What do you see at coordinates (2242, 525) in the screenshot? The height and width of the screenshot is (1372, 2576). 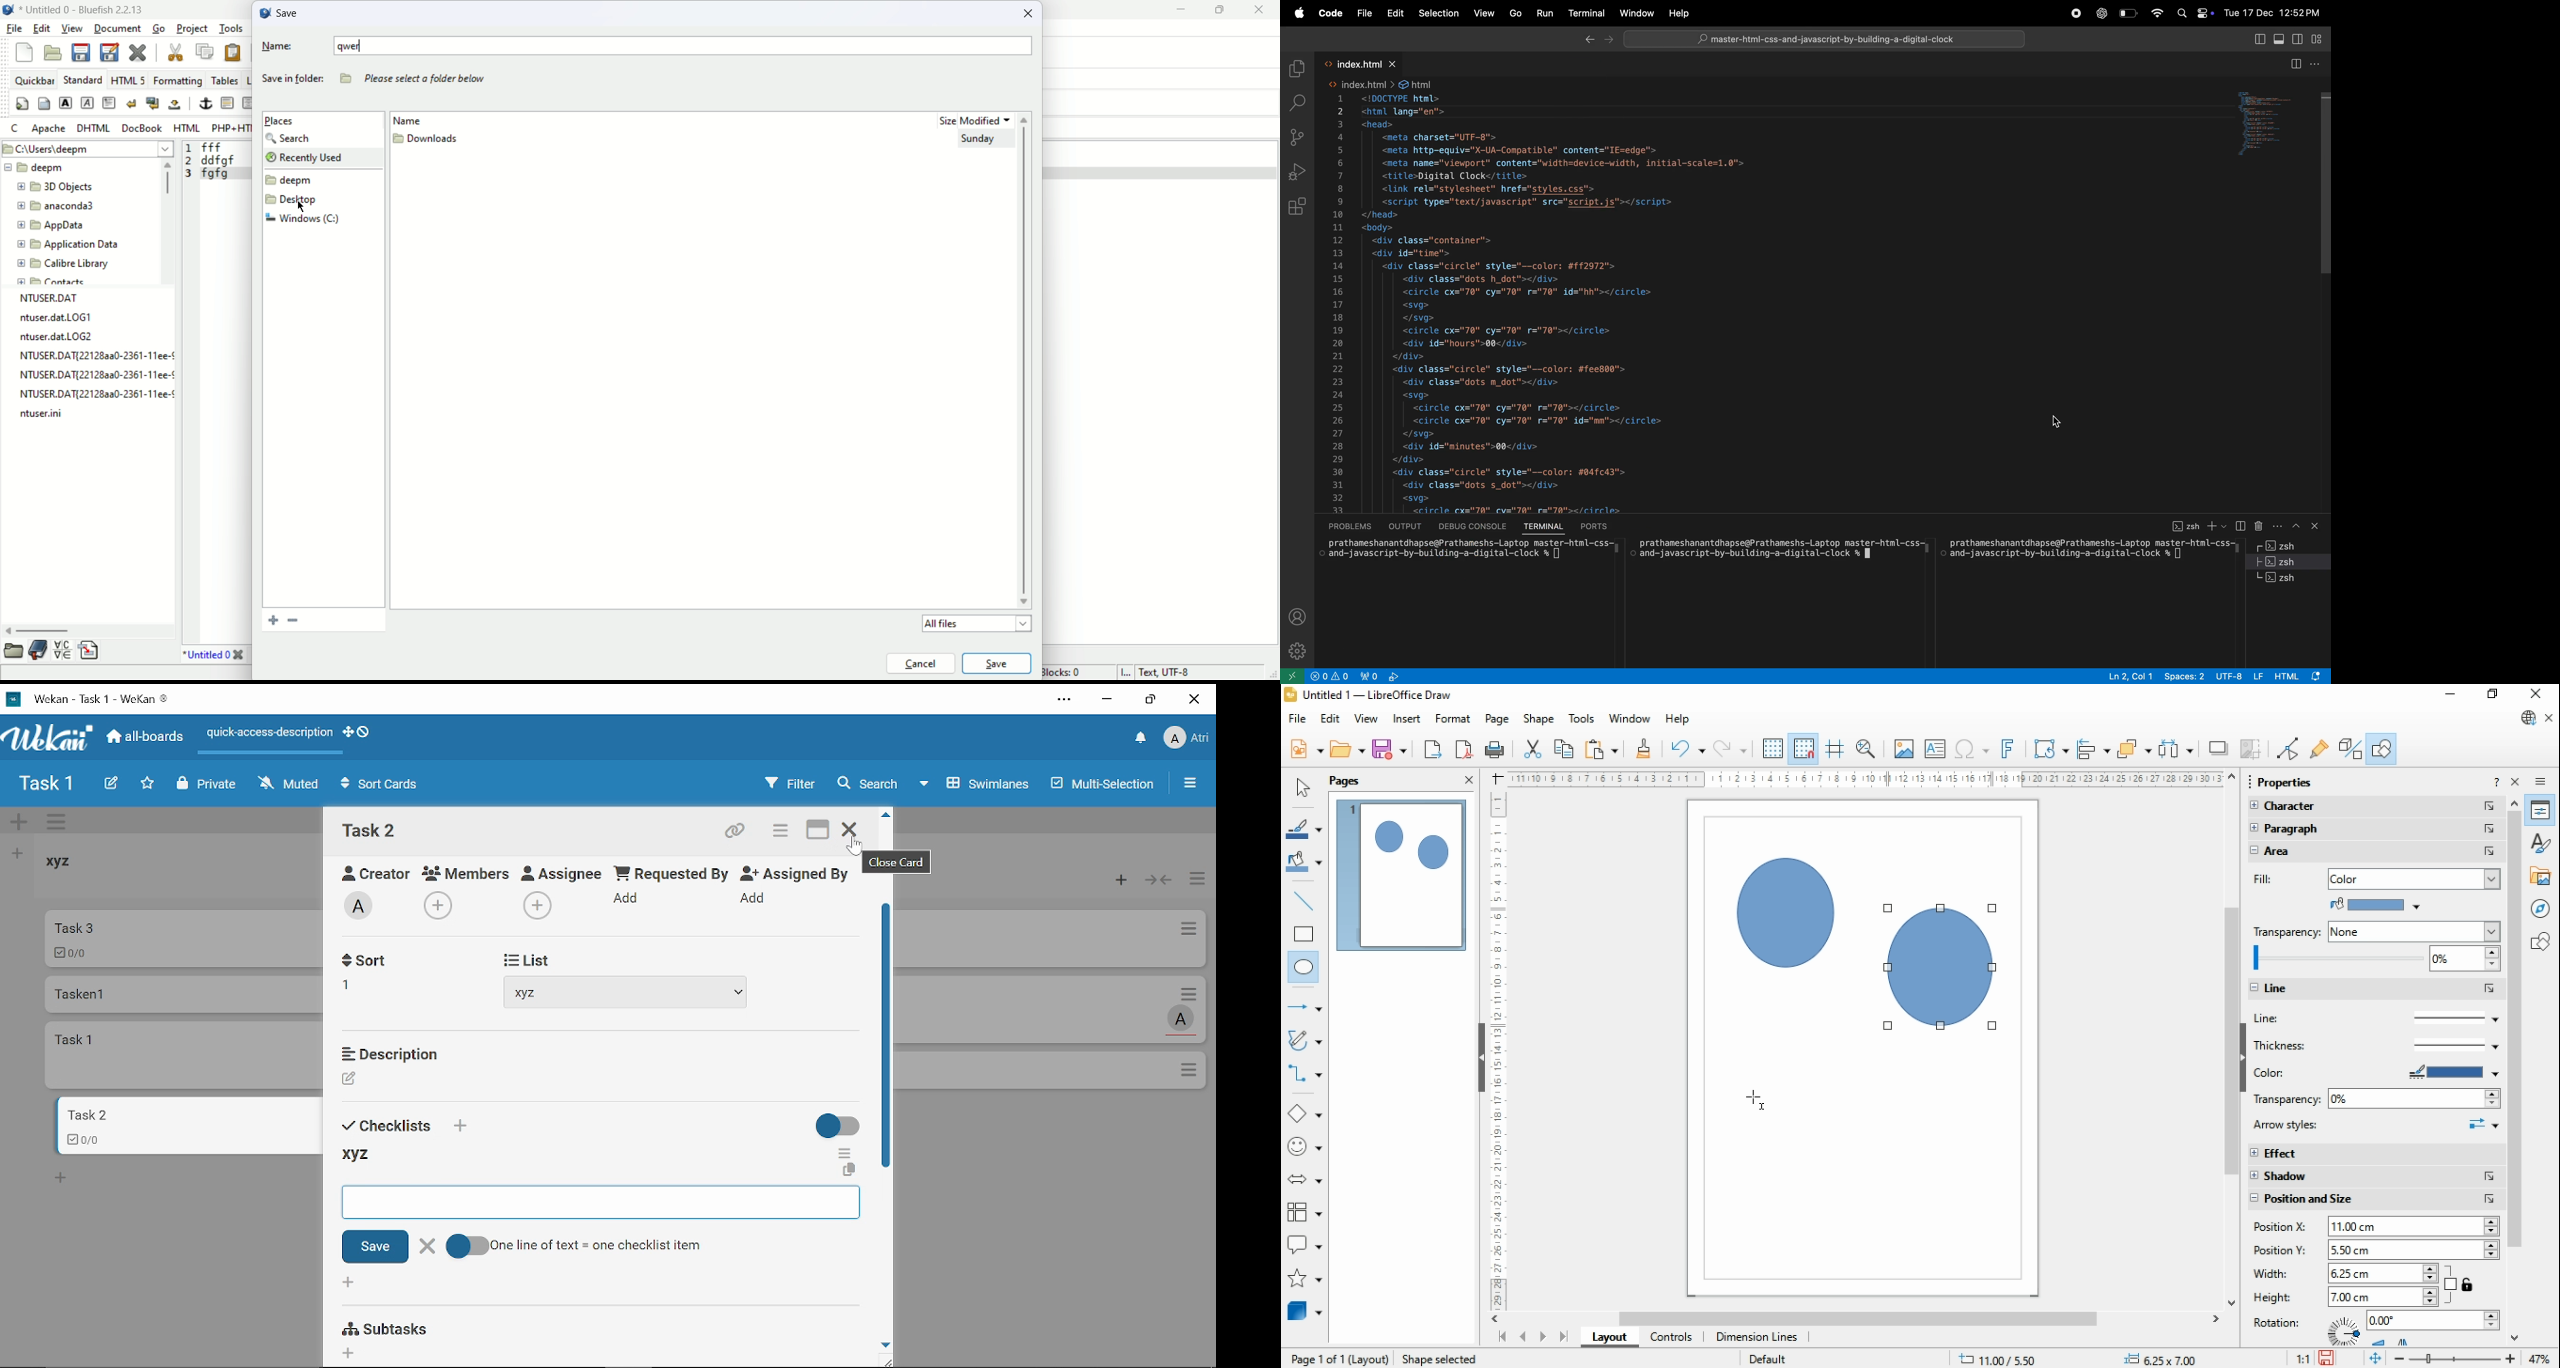 I see `split terminal` at bounding box center [2242, 525].